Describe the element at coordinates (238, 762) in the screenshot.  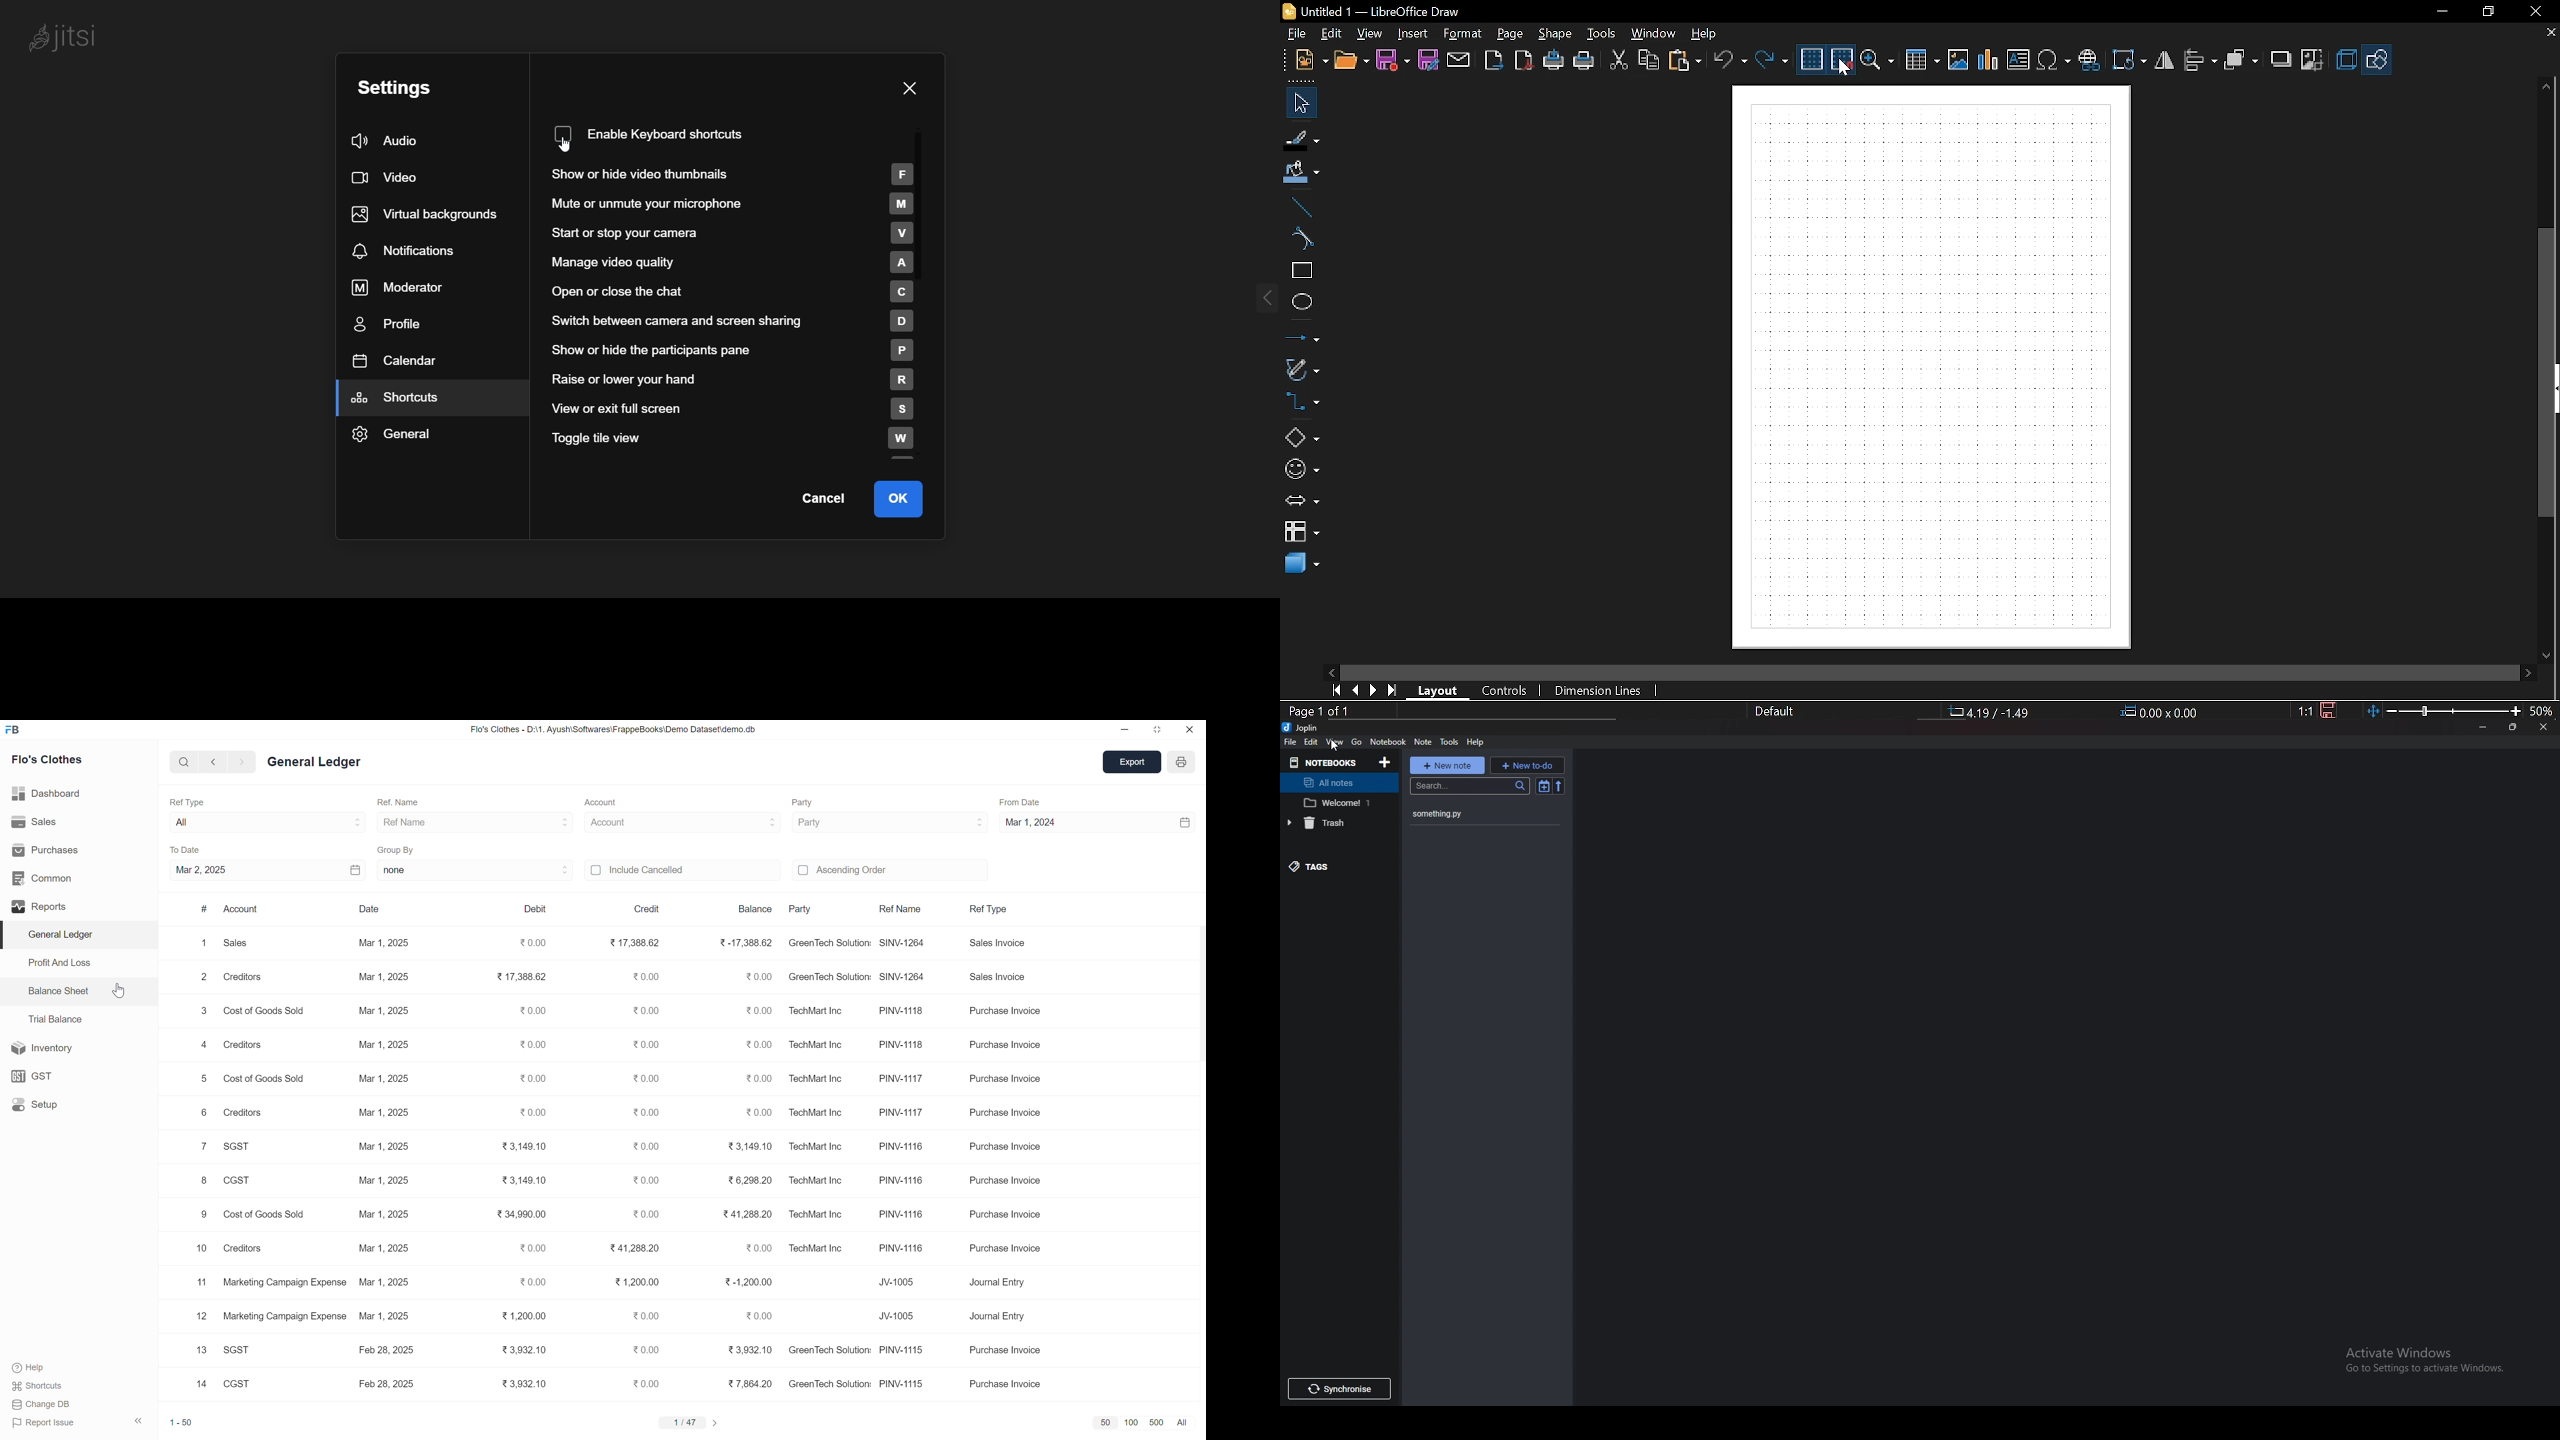
I see `forward` at that location.